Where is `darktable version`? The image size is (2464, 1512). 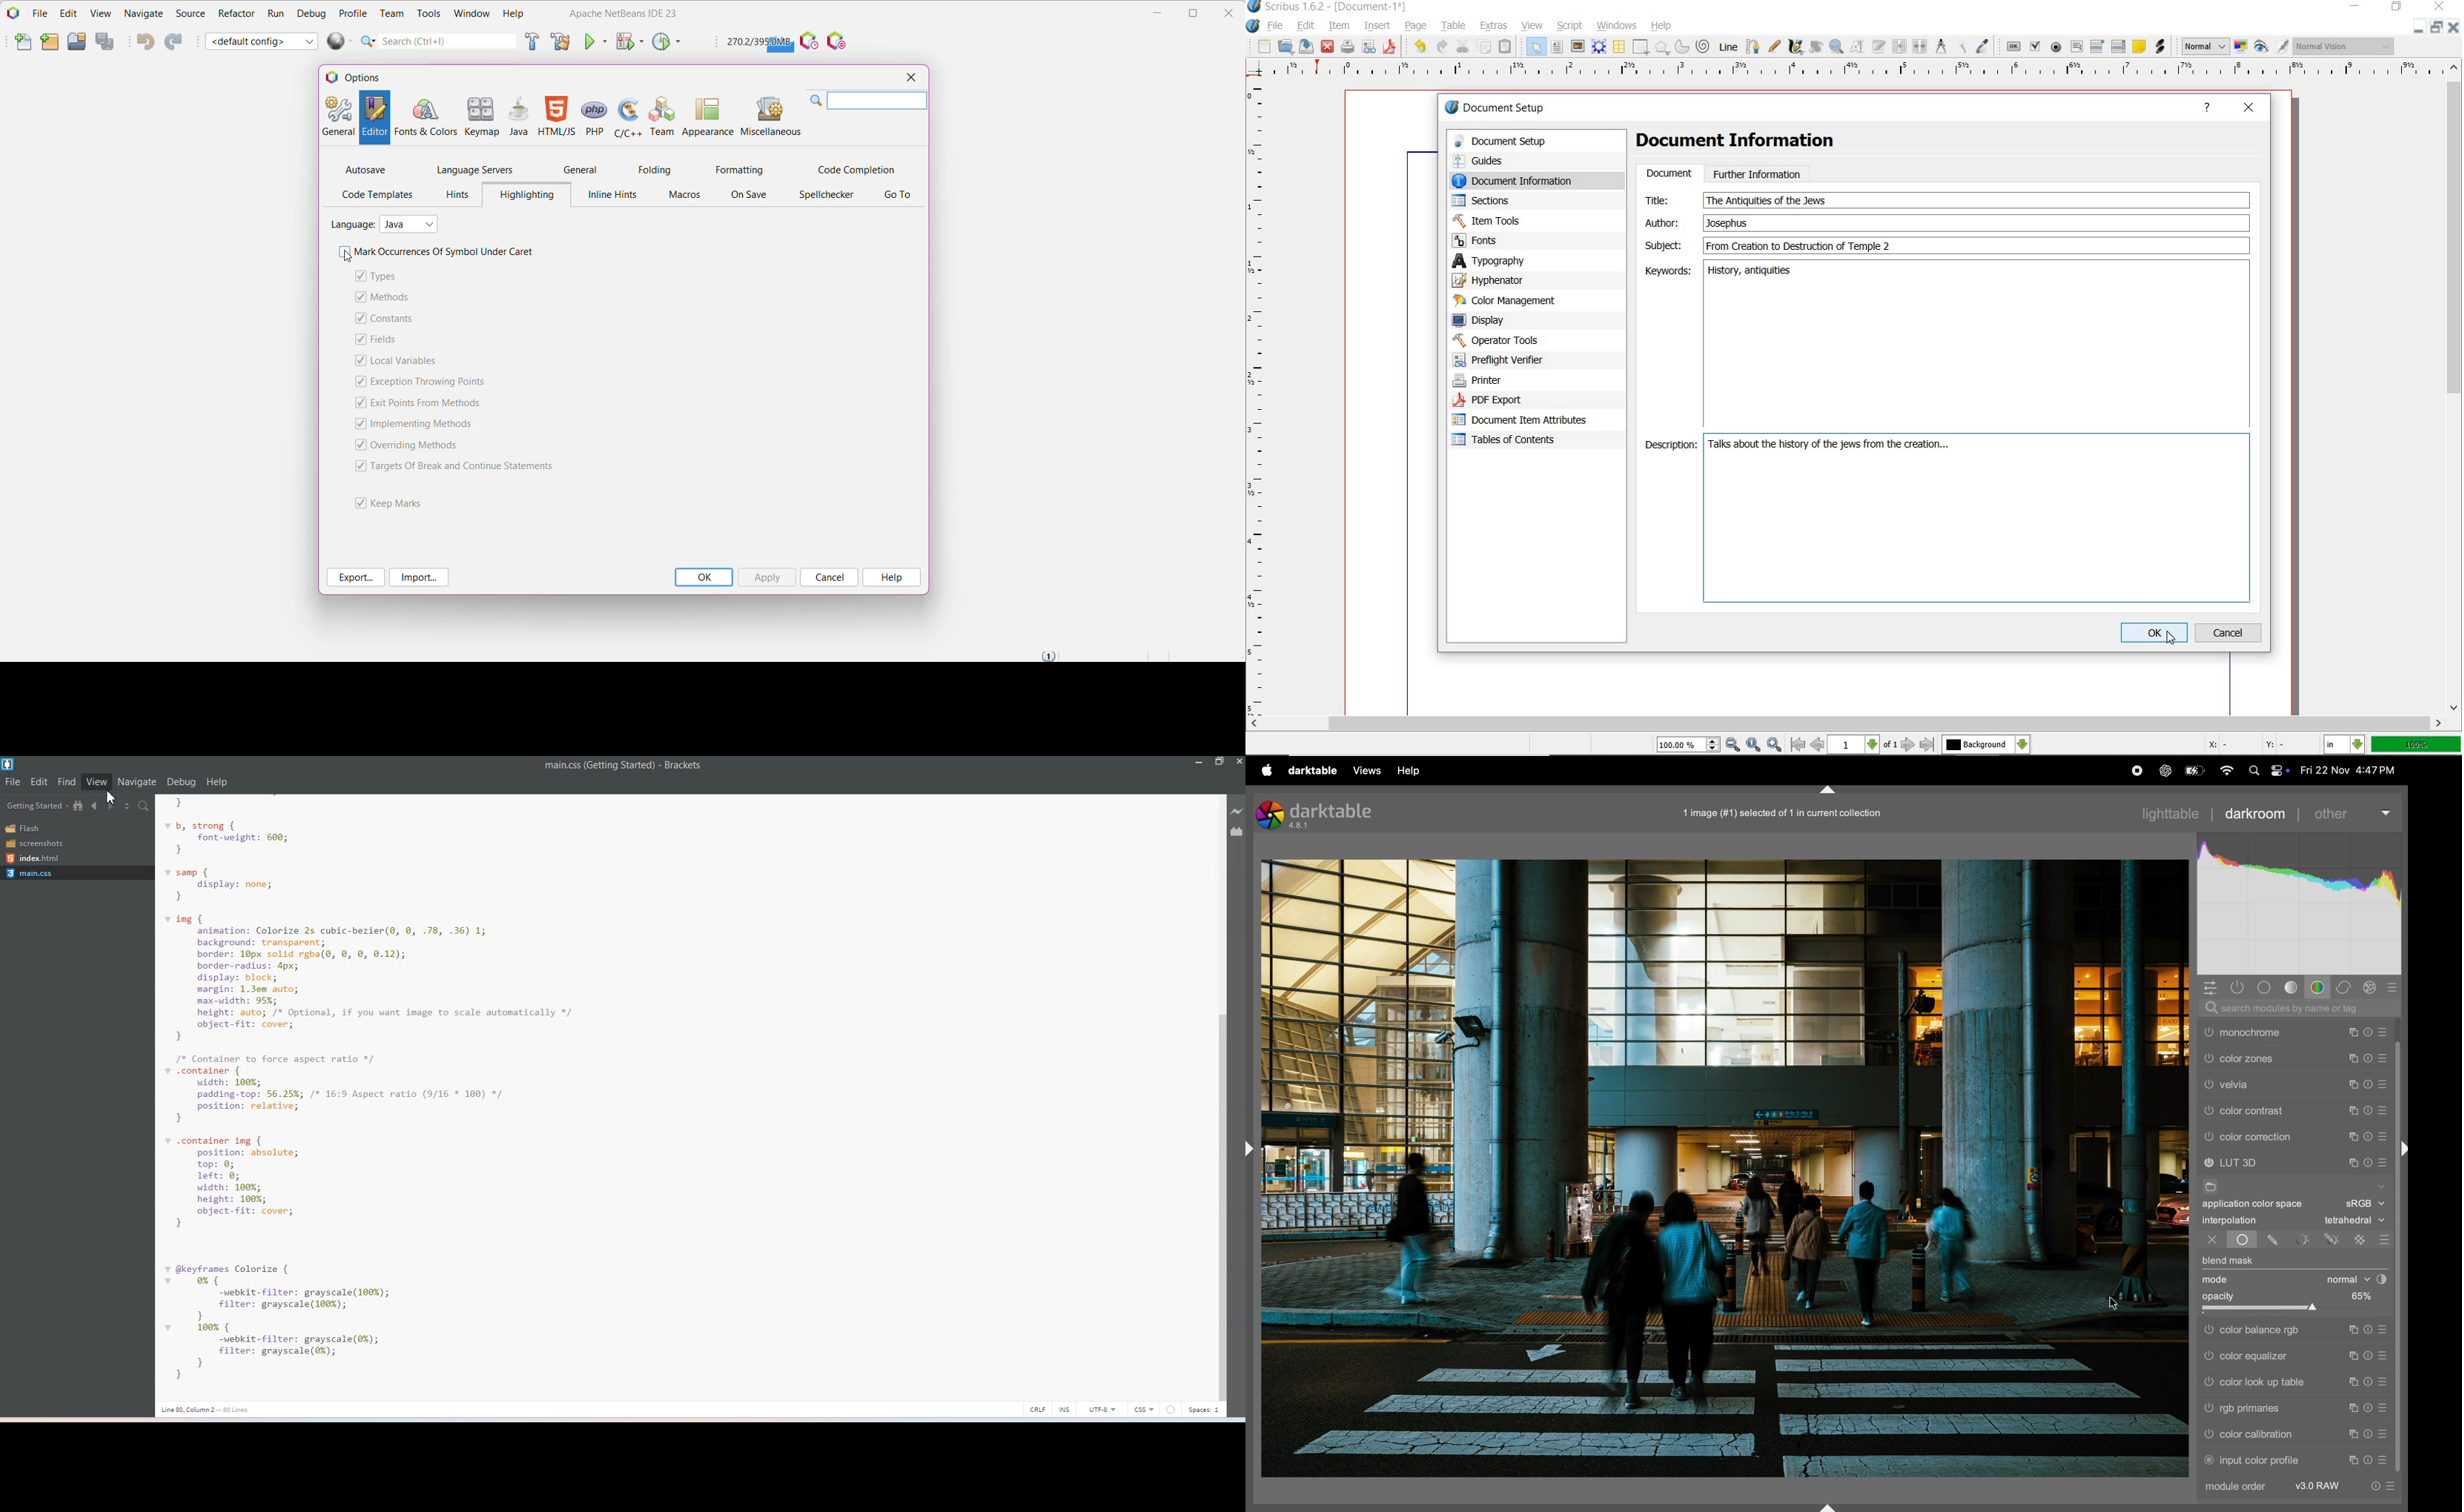 darktable version is located at coordinates (1334, 815).